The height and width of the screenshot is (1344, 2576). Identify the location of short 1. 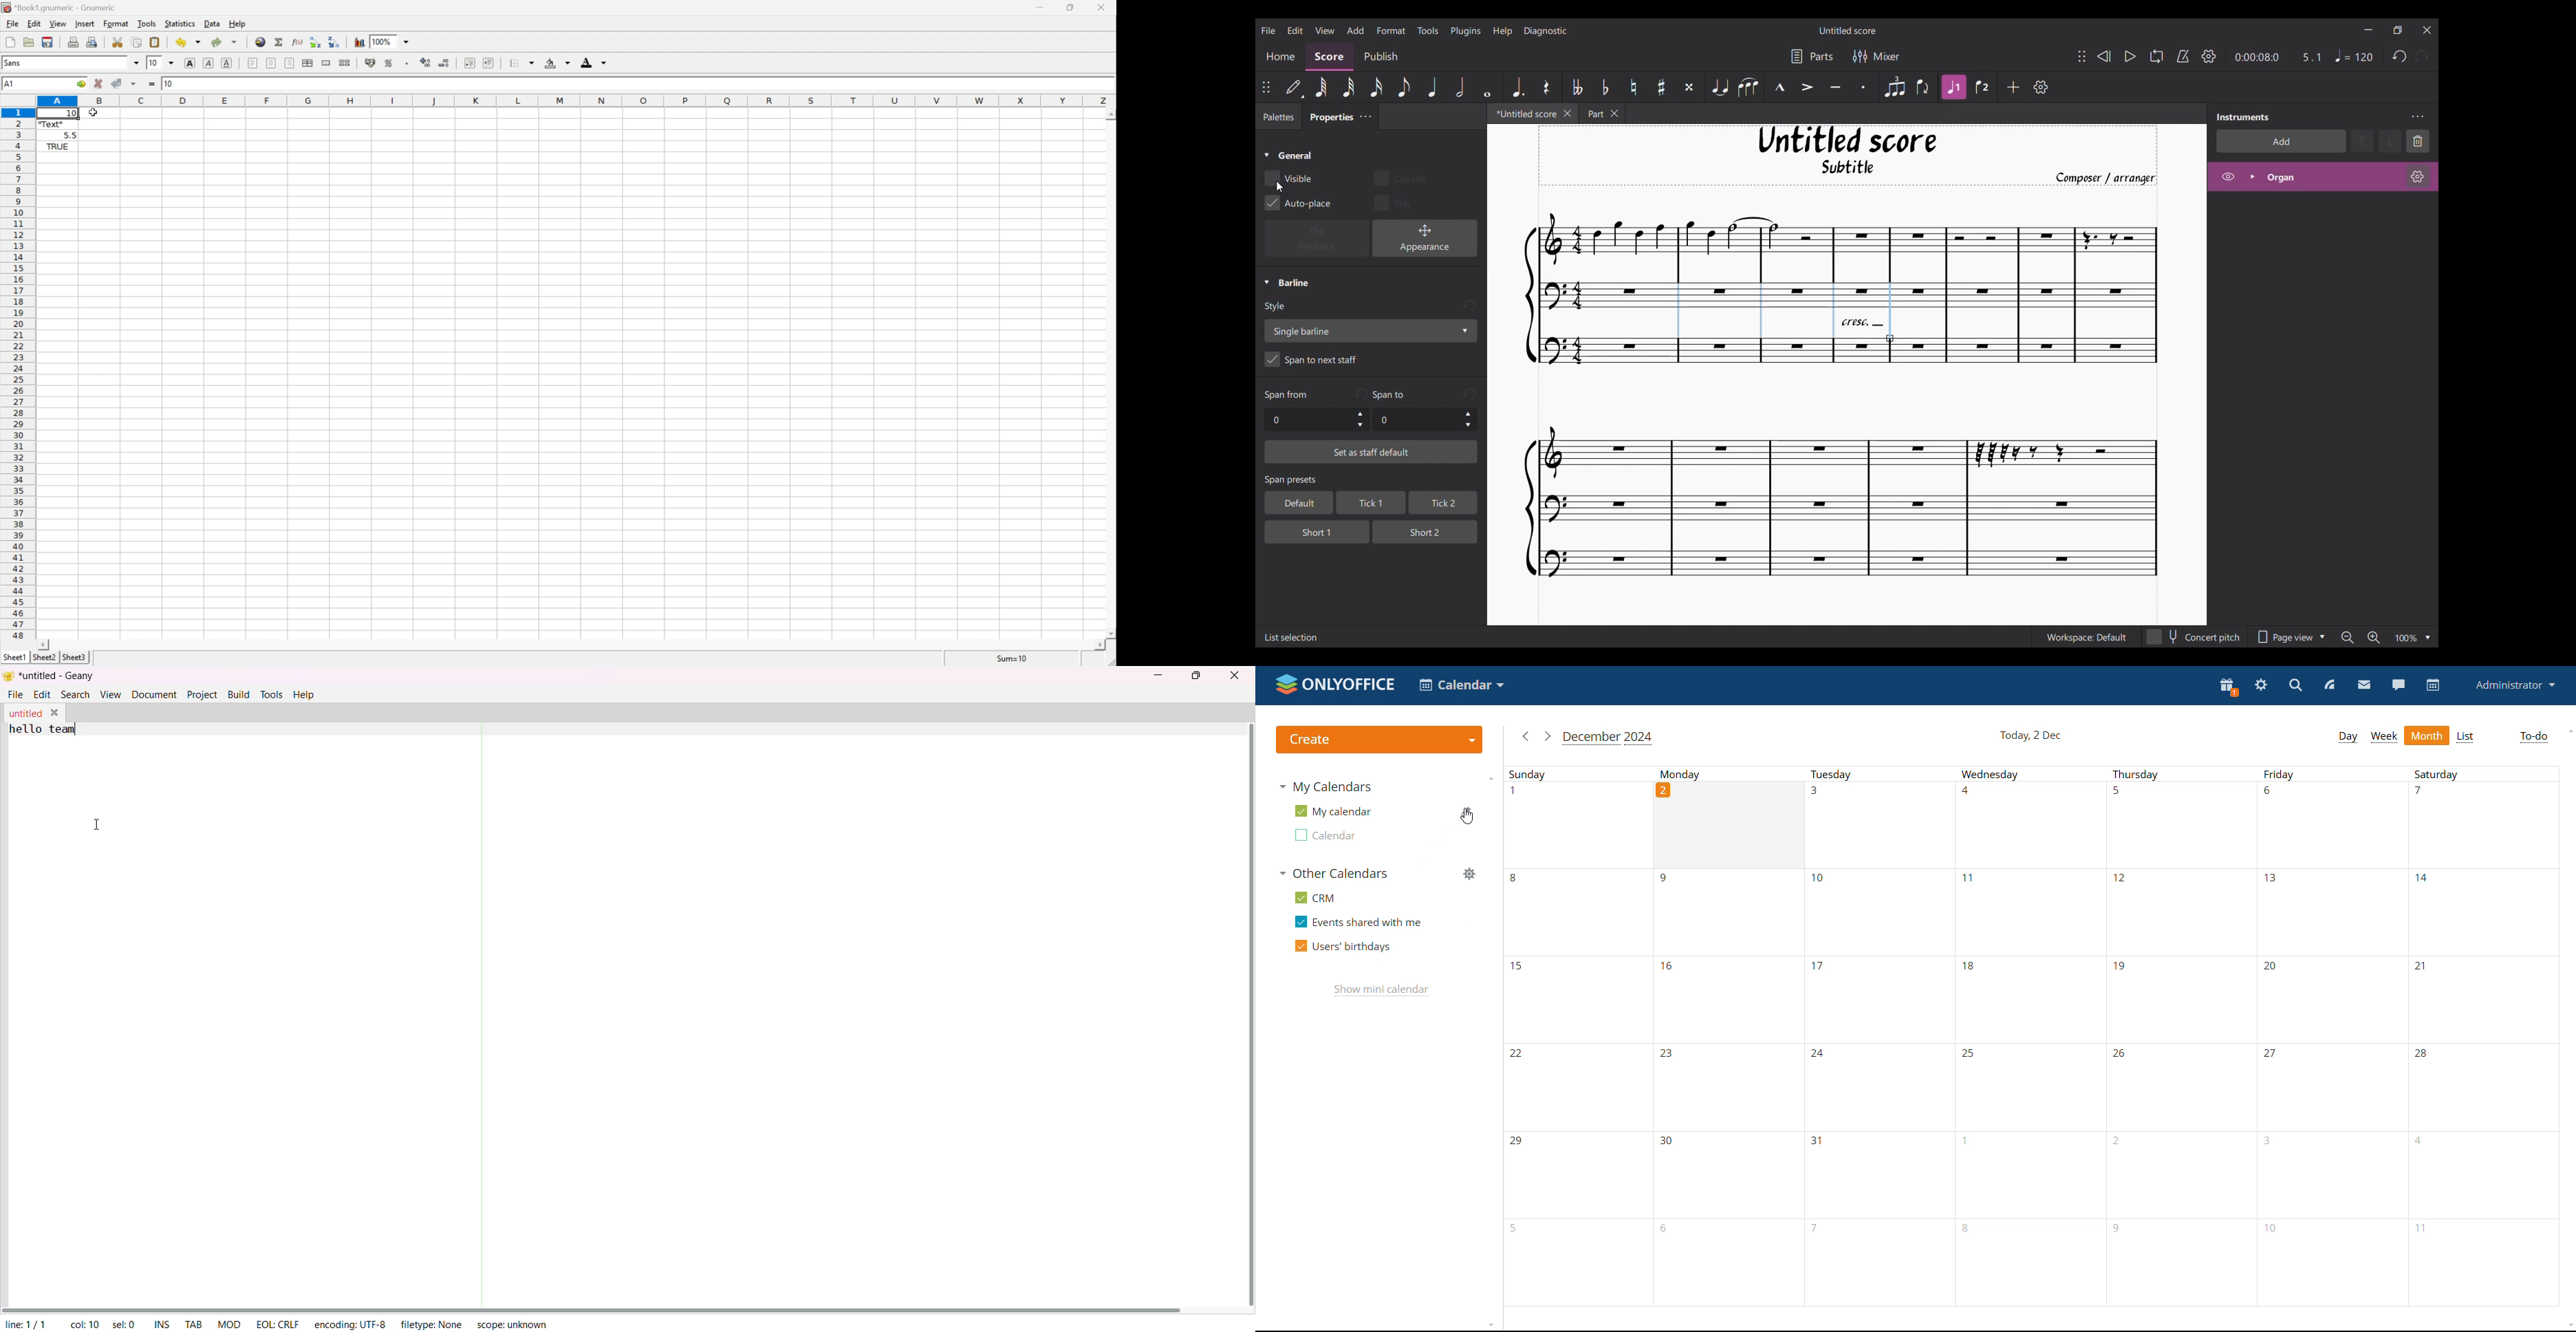
(1307, 530).